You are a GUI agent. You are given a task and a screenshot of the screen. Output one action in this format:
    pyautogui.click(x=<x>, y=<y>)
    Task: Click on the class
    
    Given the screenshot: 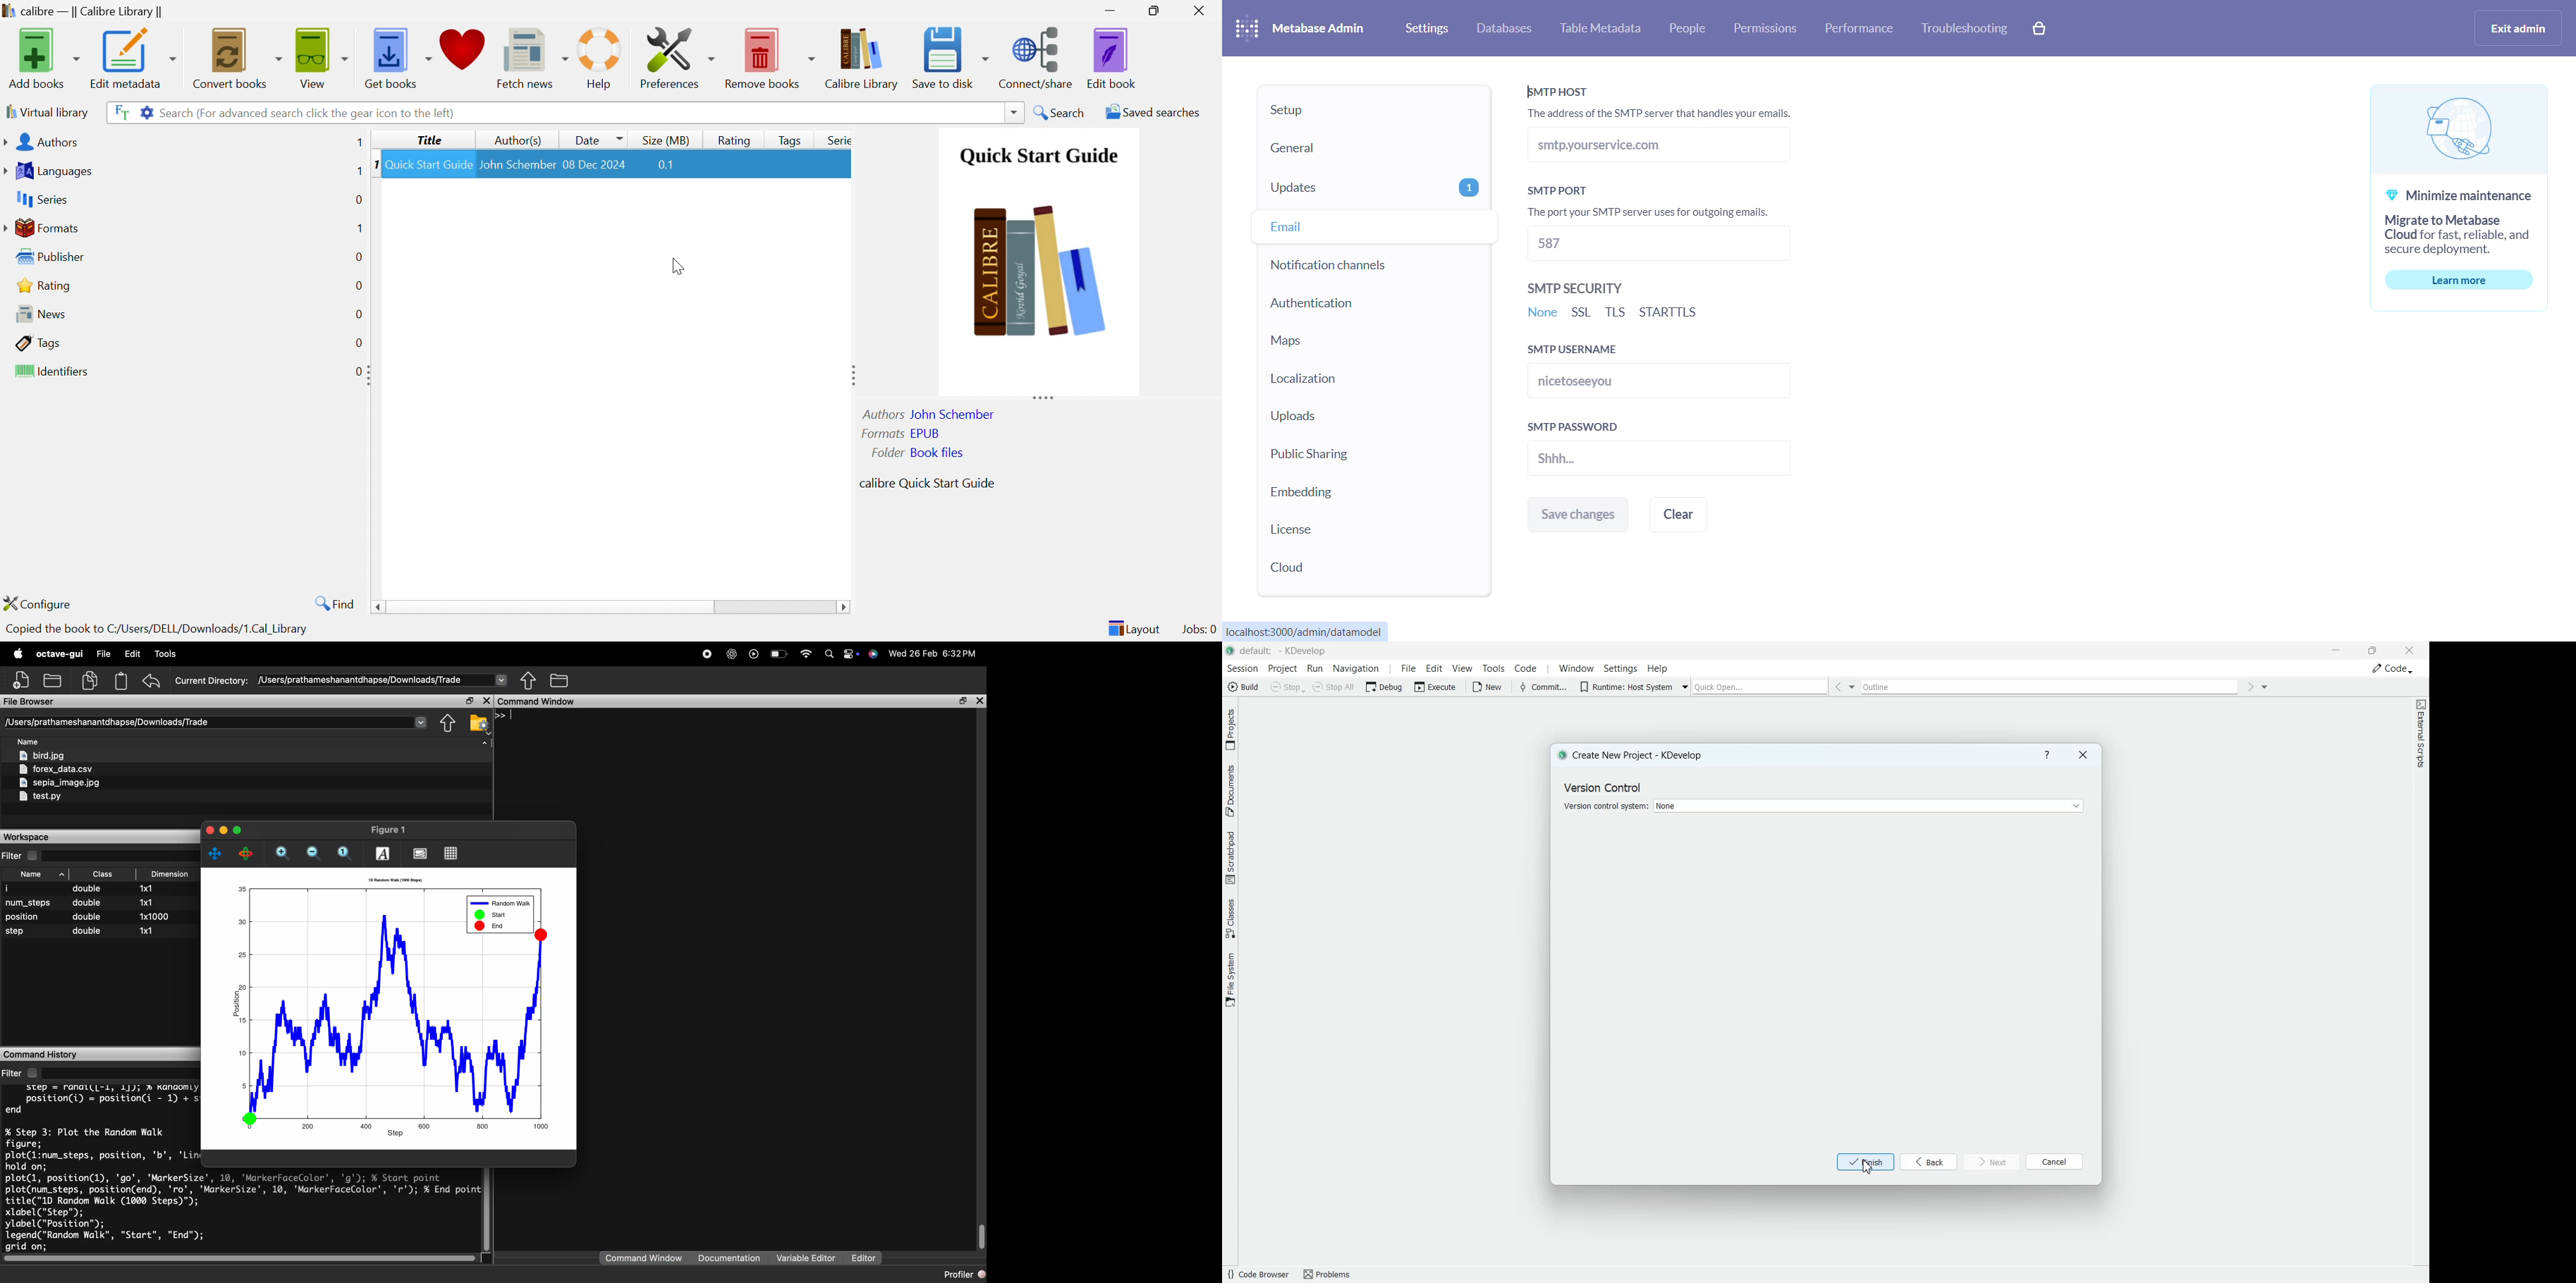 What is the action you would take?
    pyautogui.click(x=92, y=911)
    